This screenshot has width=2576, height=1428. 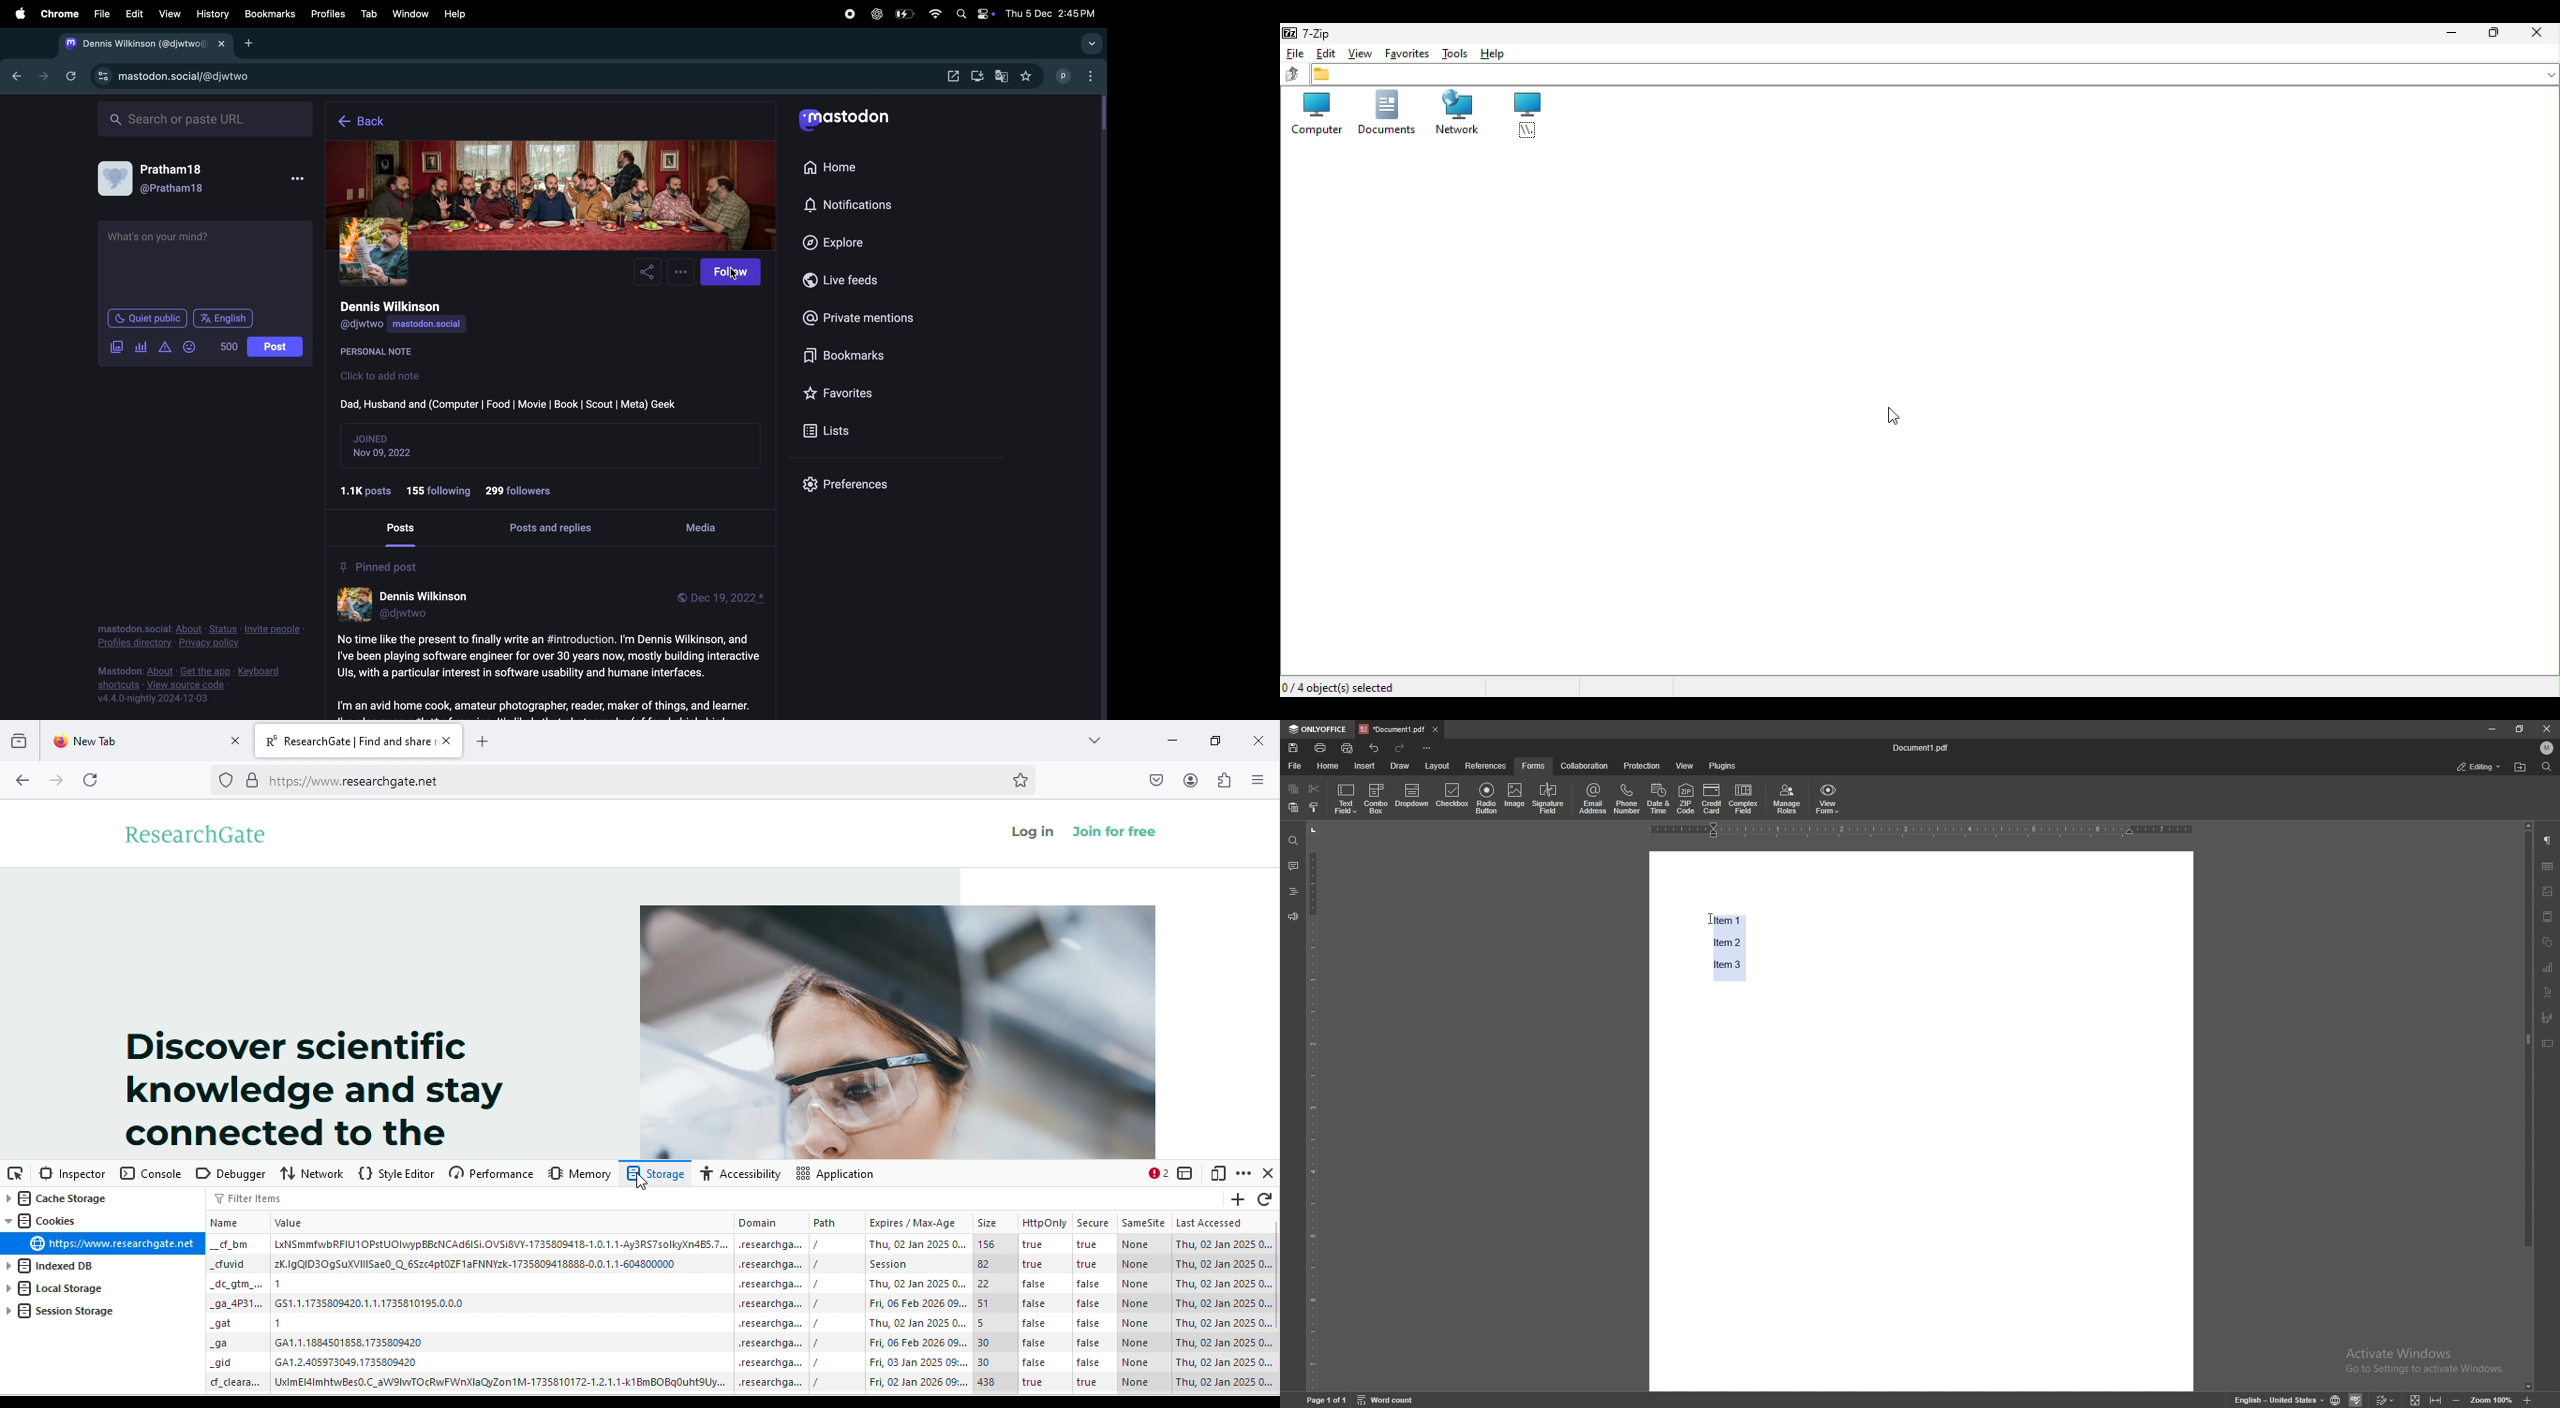 I want to click on save to pocket, so click(x=1154, y=782).